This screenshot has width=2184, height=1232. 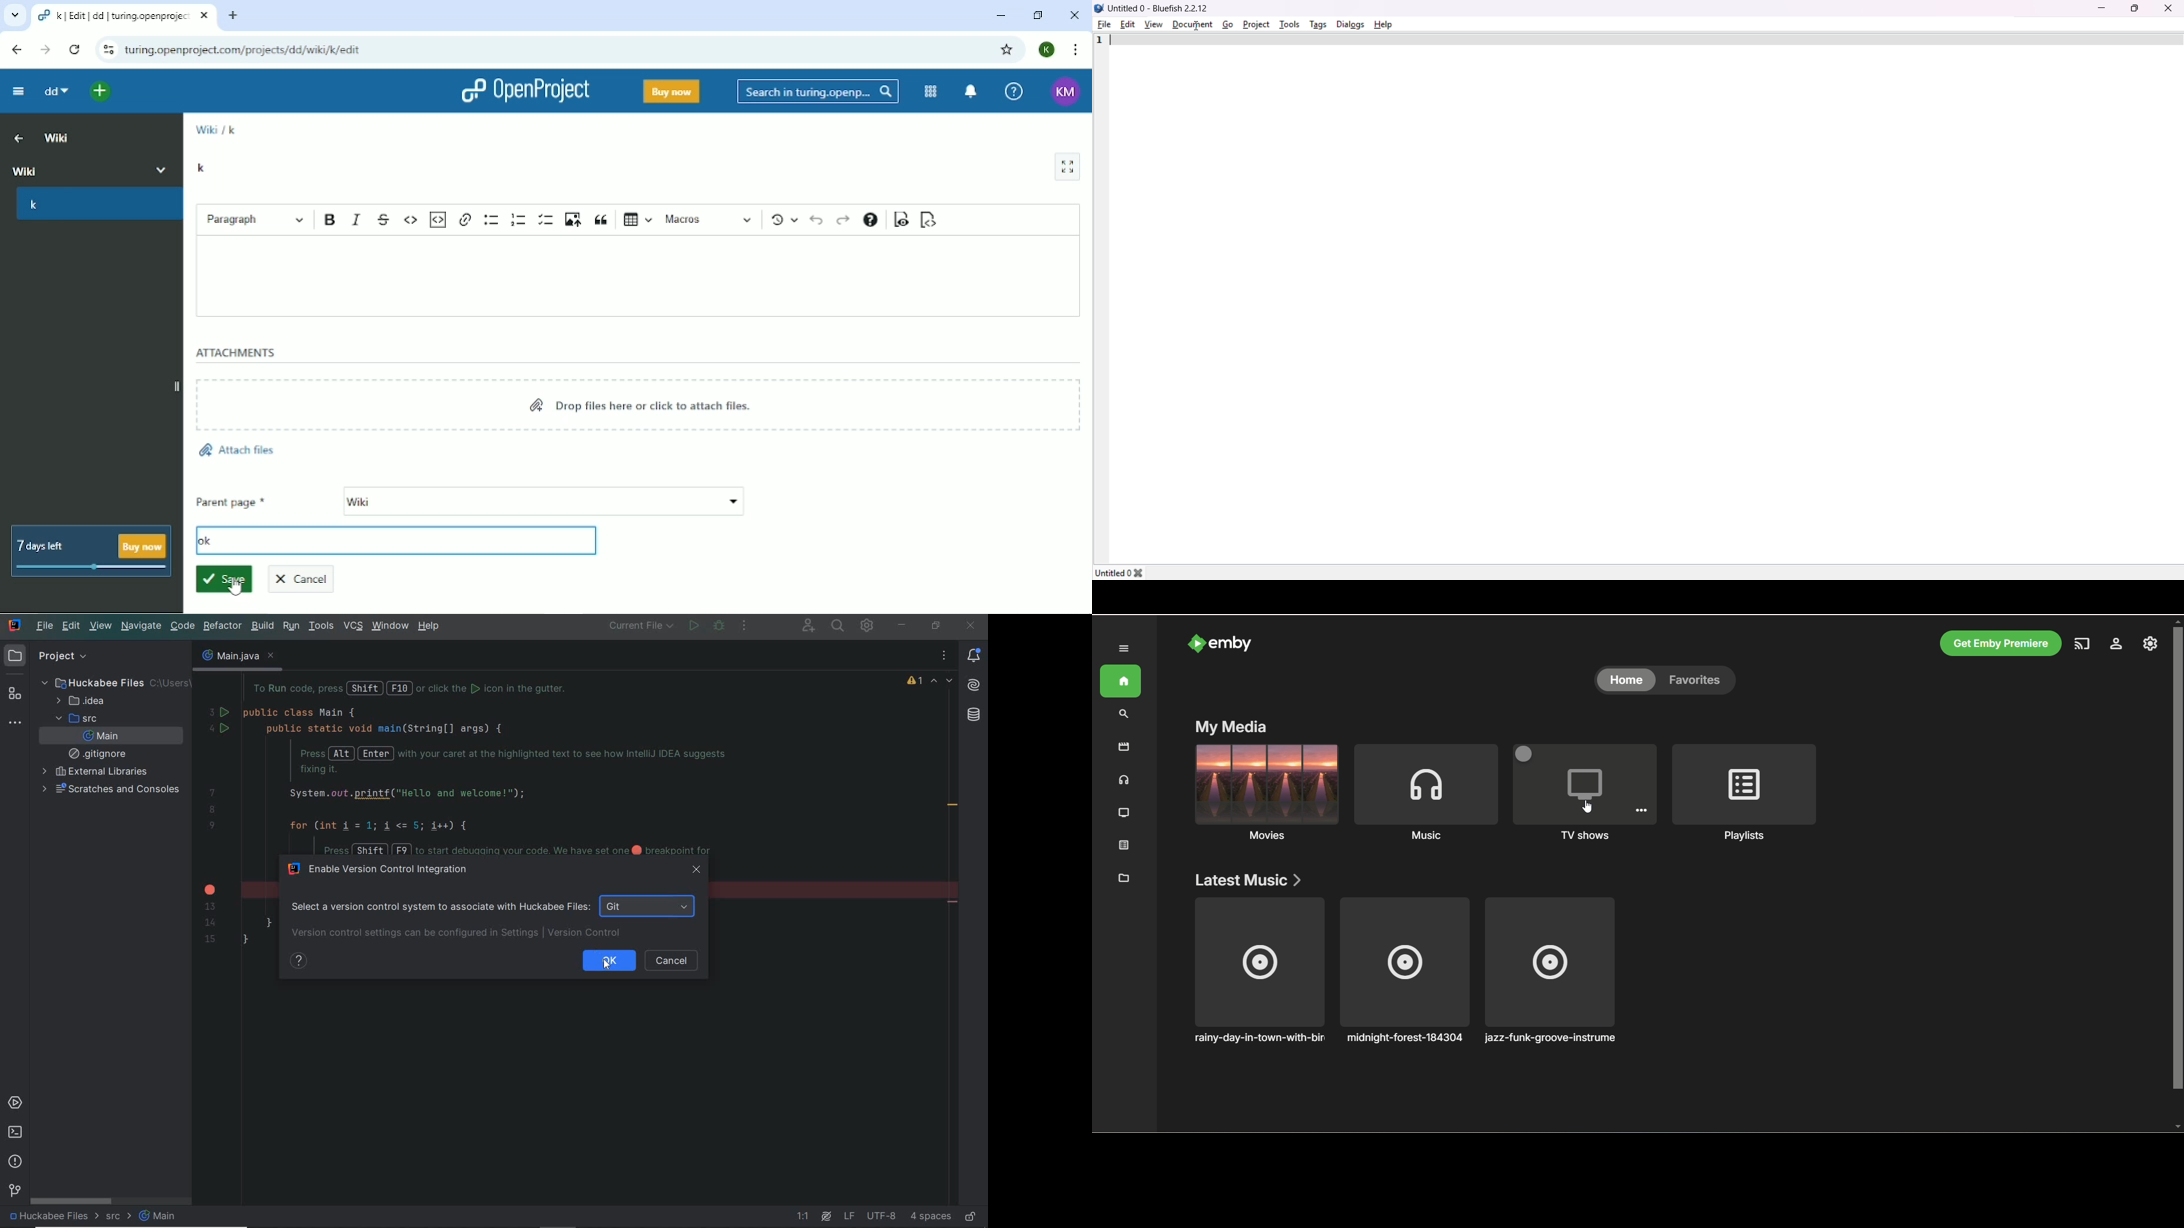 I want to click on line number, so click(x=1099, y=41).